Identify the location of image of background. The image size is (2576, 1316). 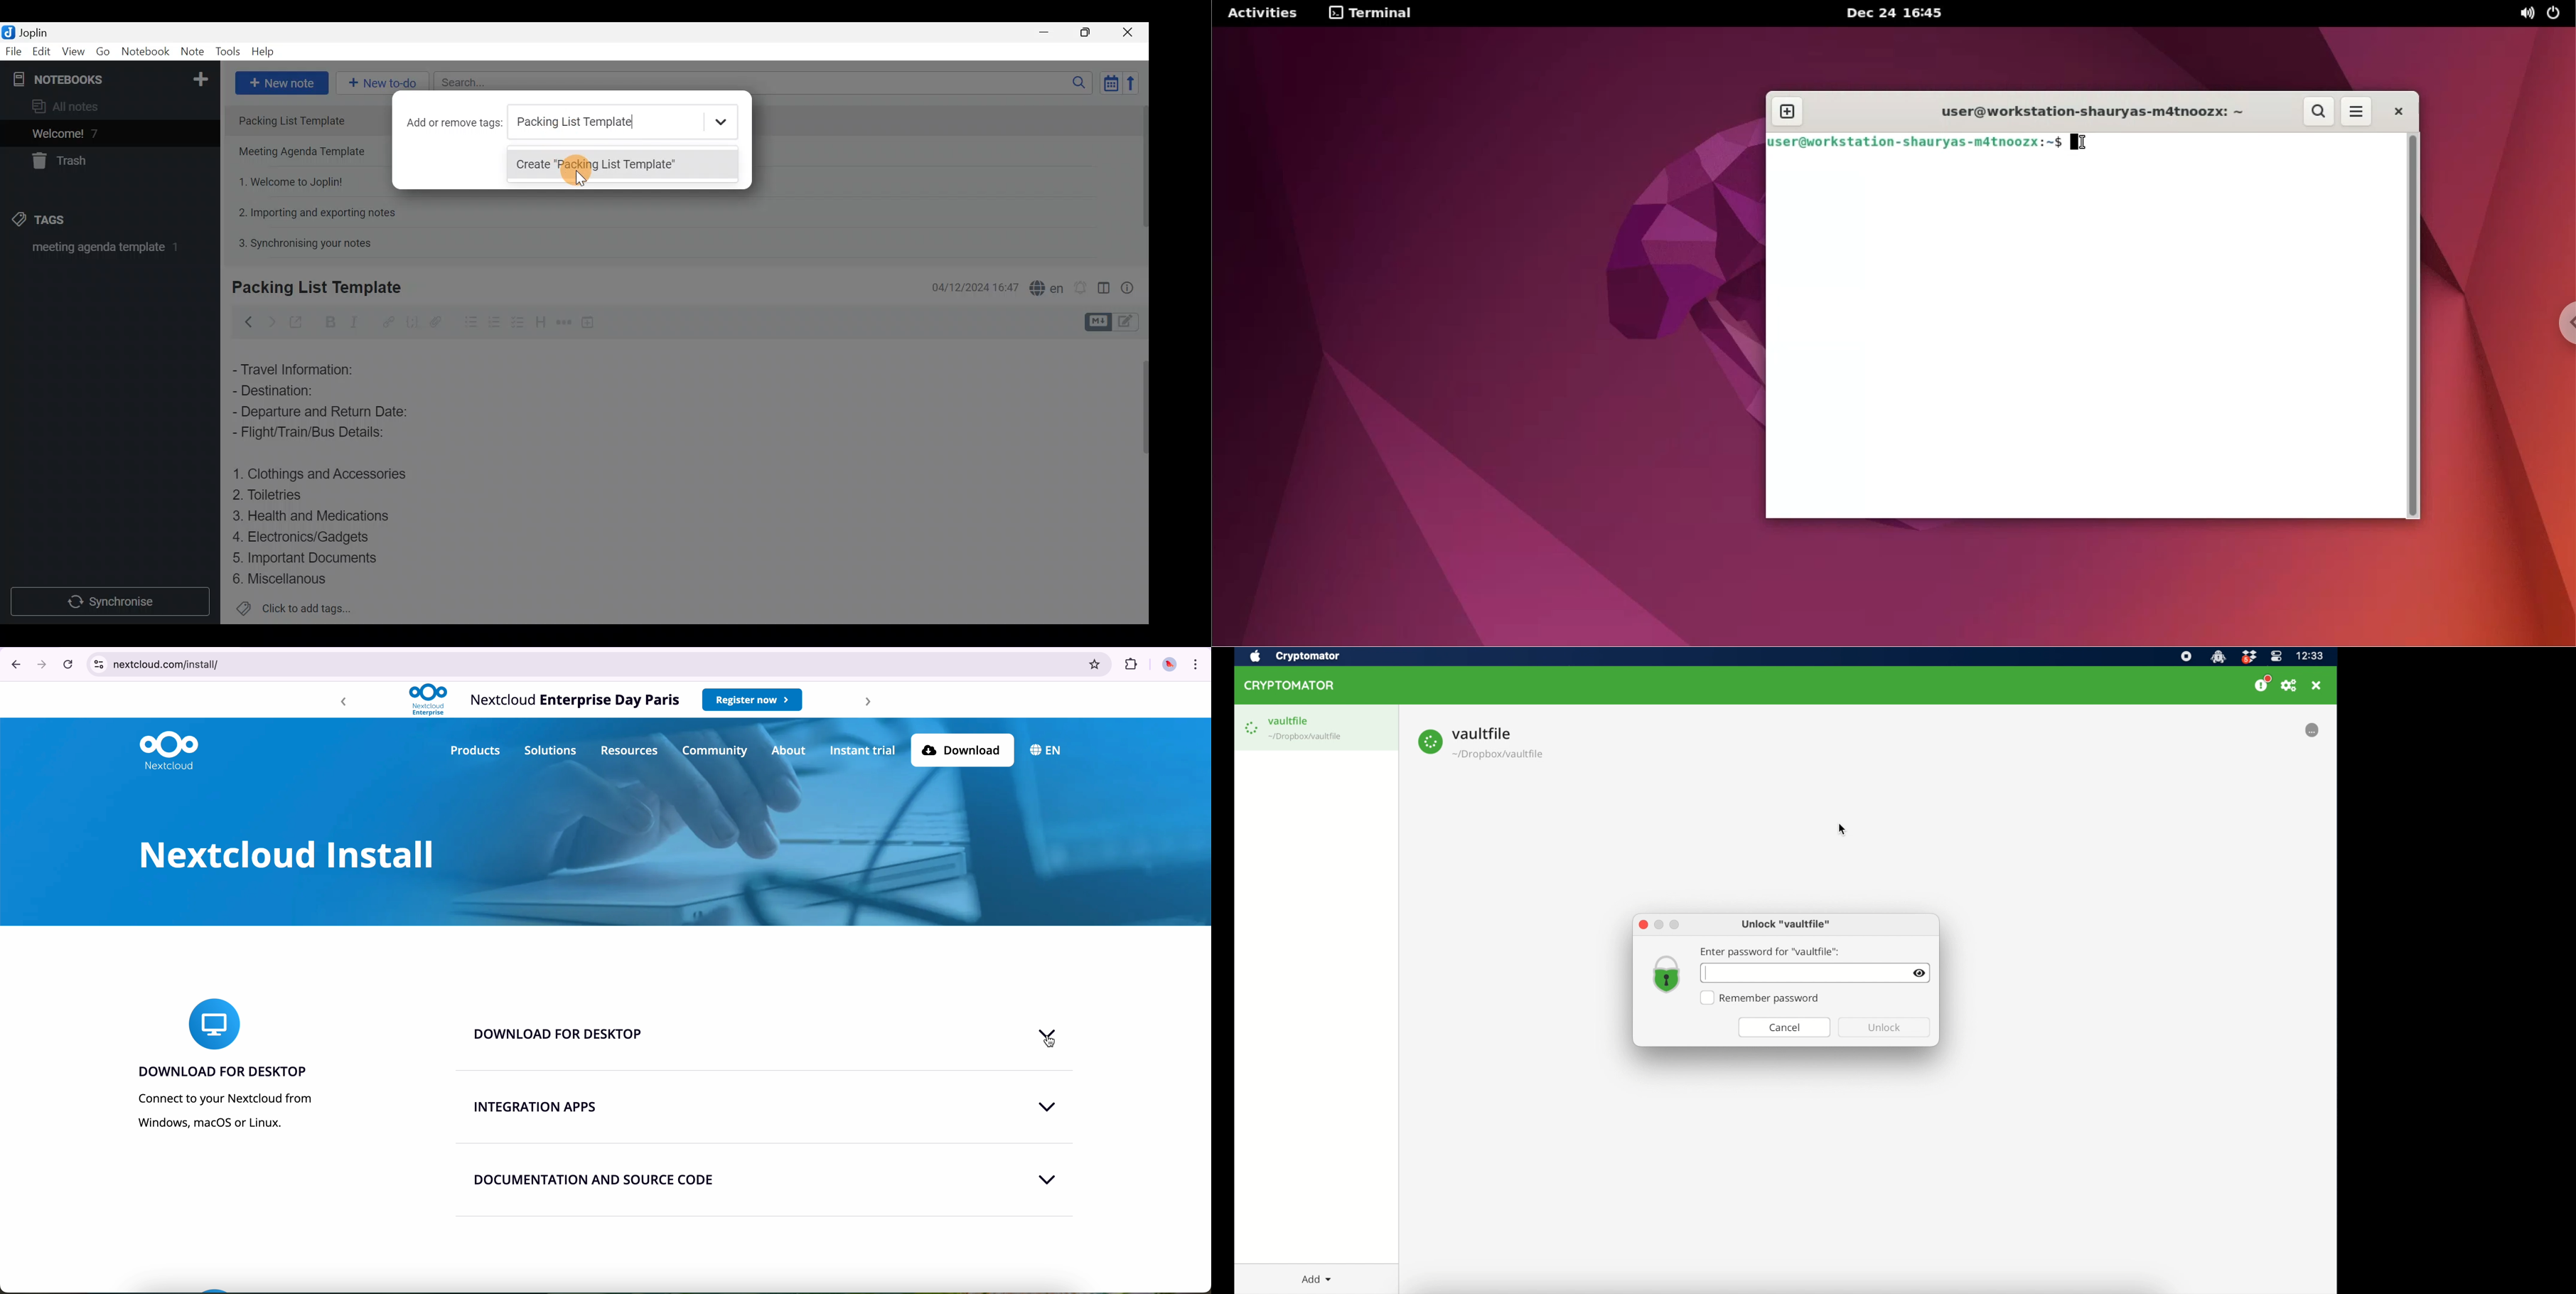
(653, 849).